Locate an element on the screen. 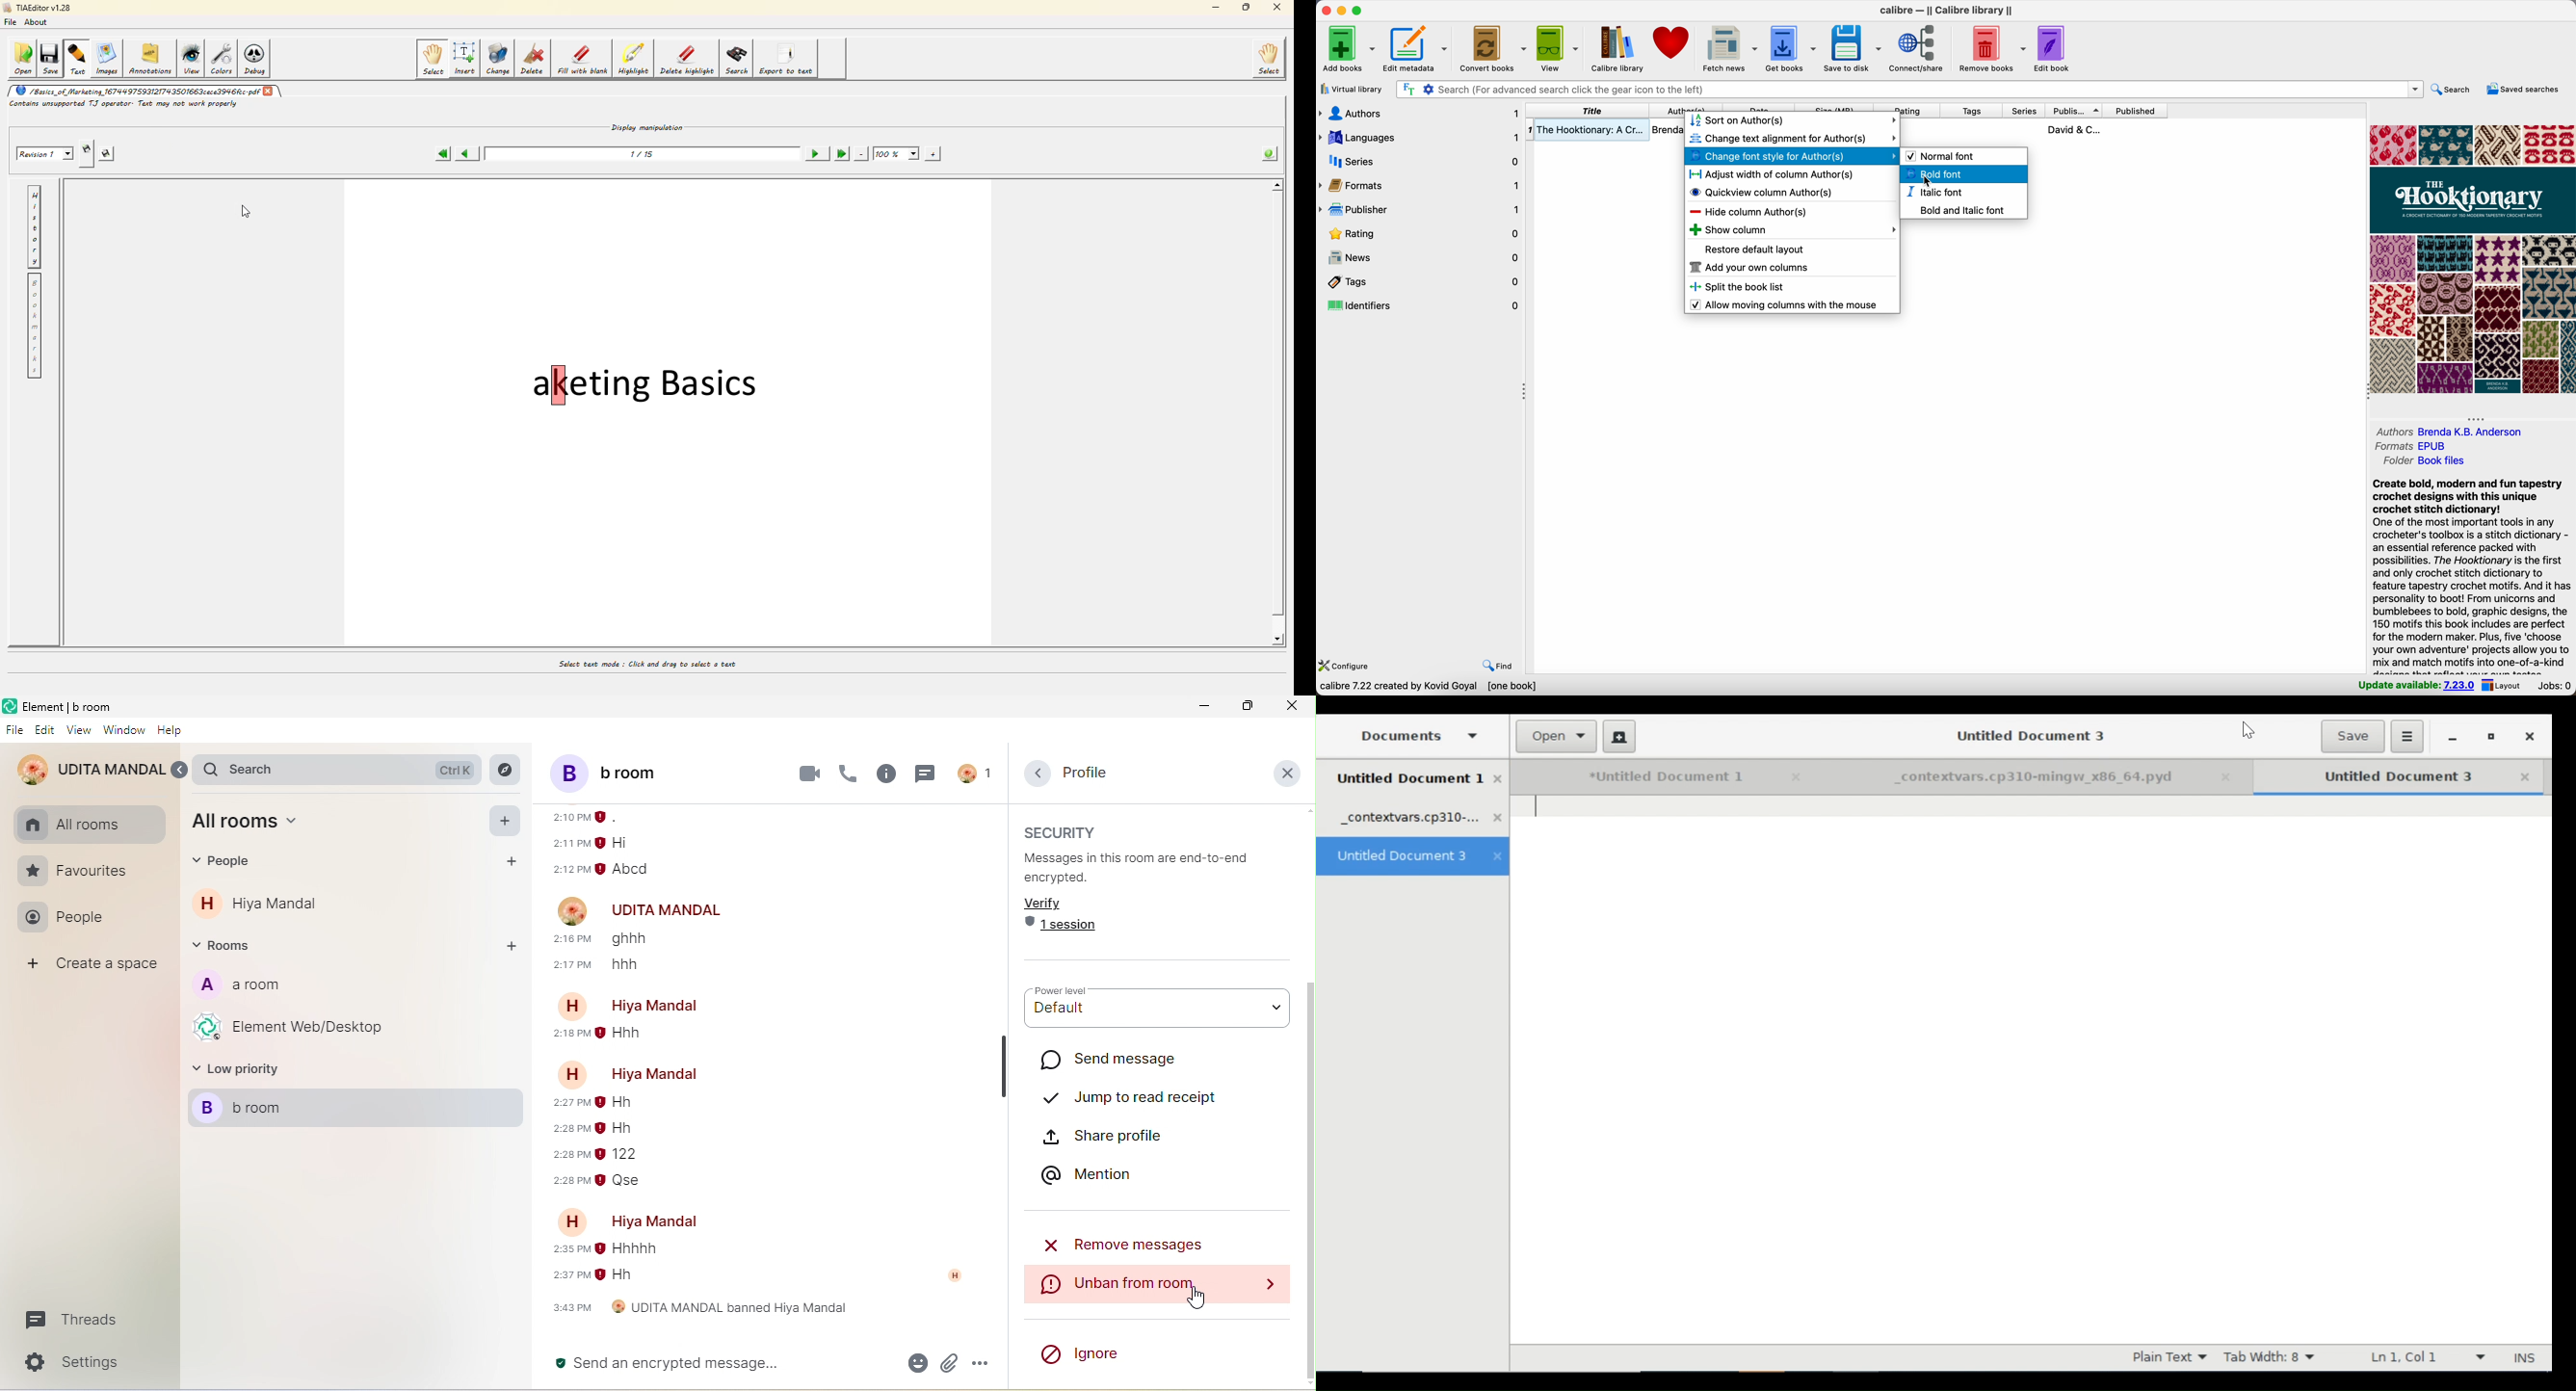 The image size is (2576, 1400). images is located at coordinates (106, 58).